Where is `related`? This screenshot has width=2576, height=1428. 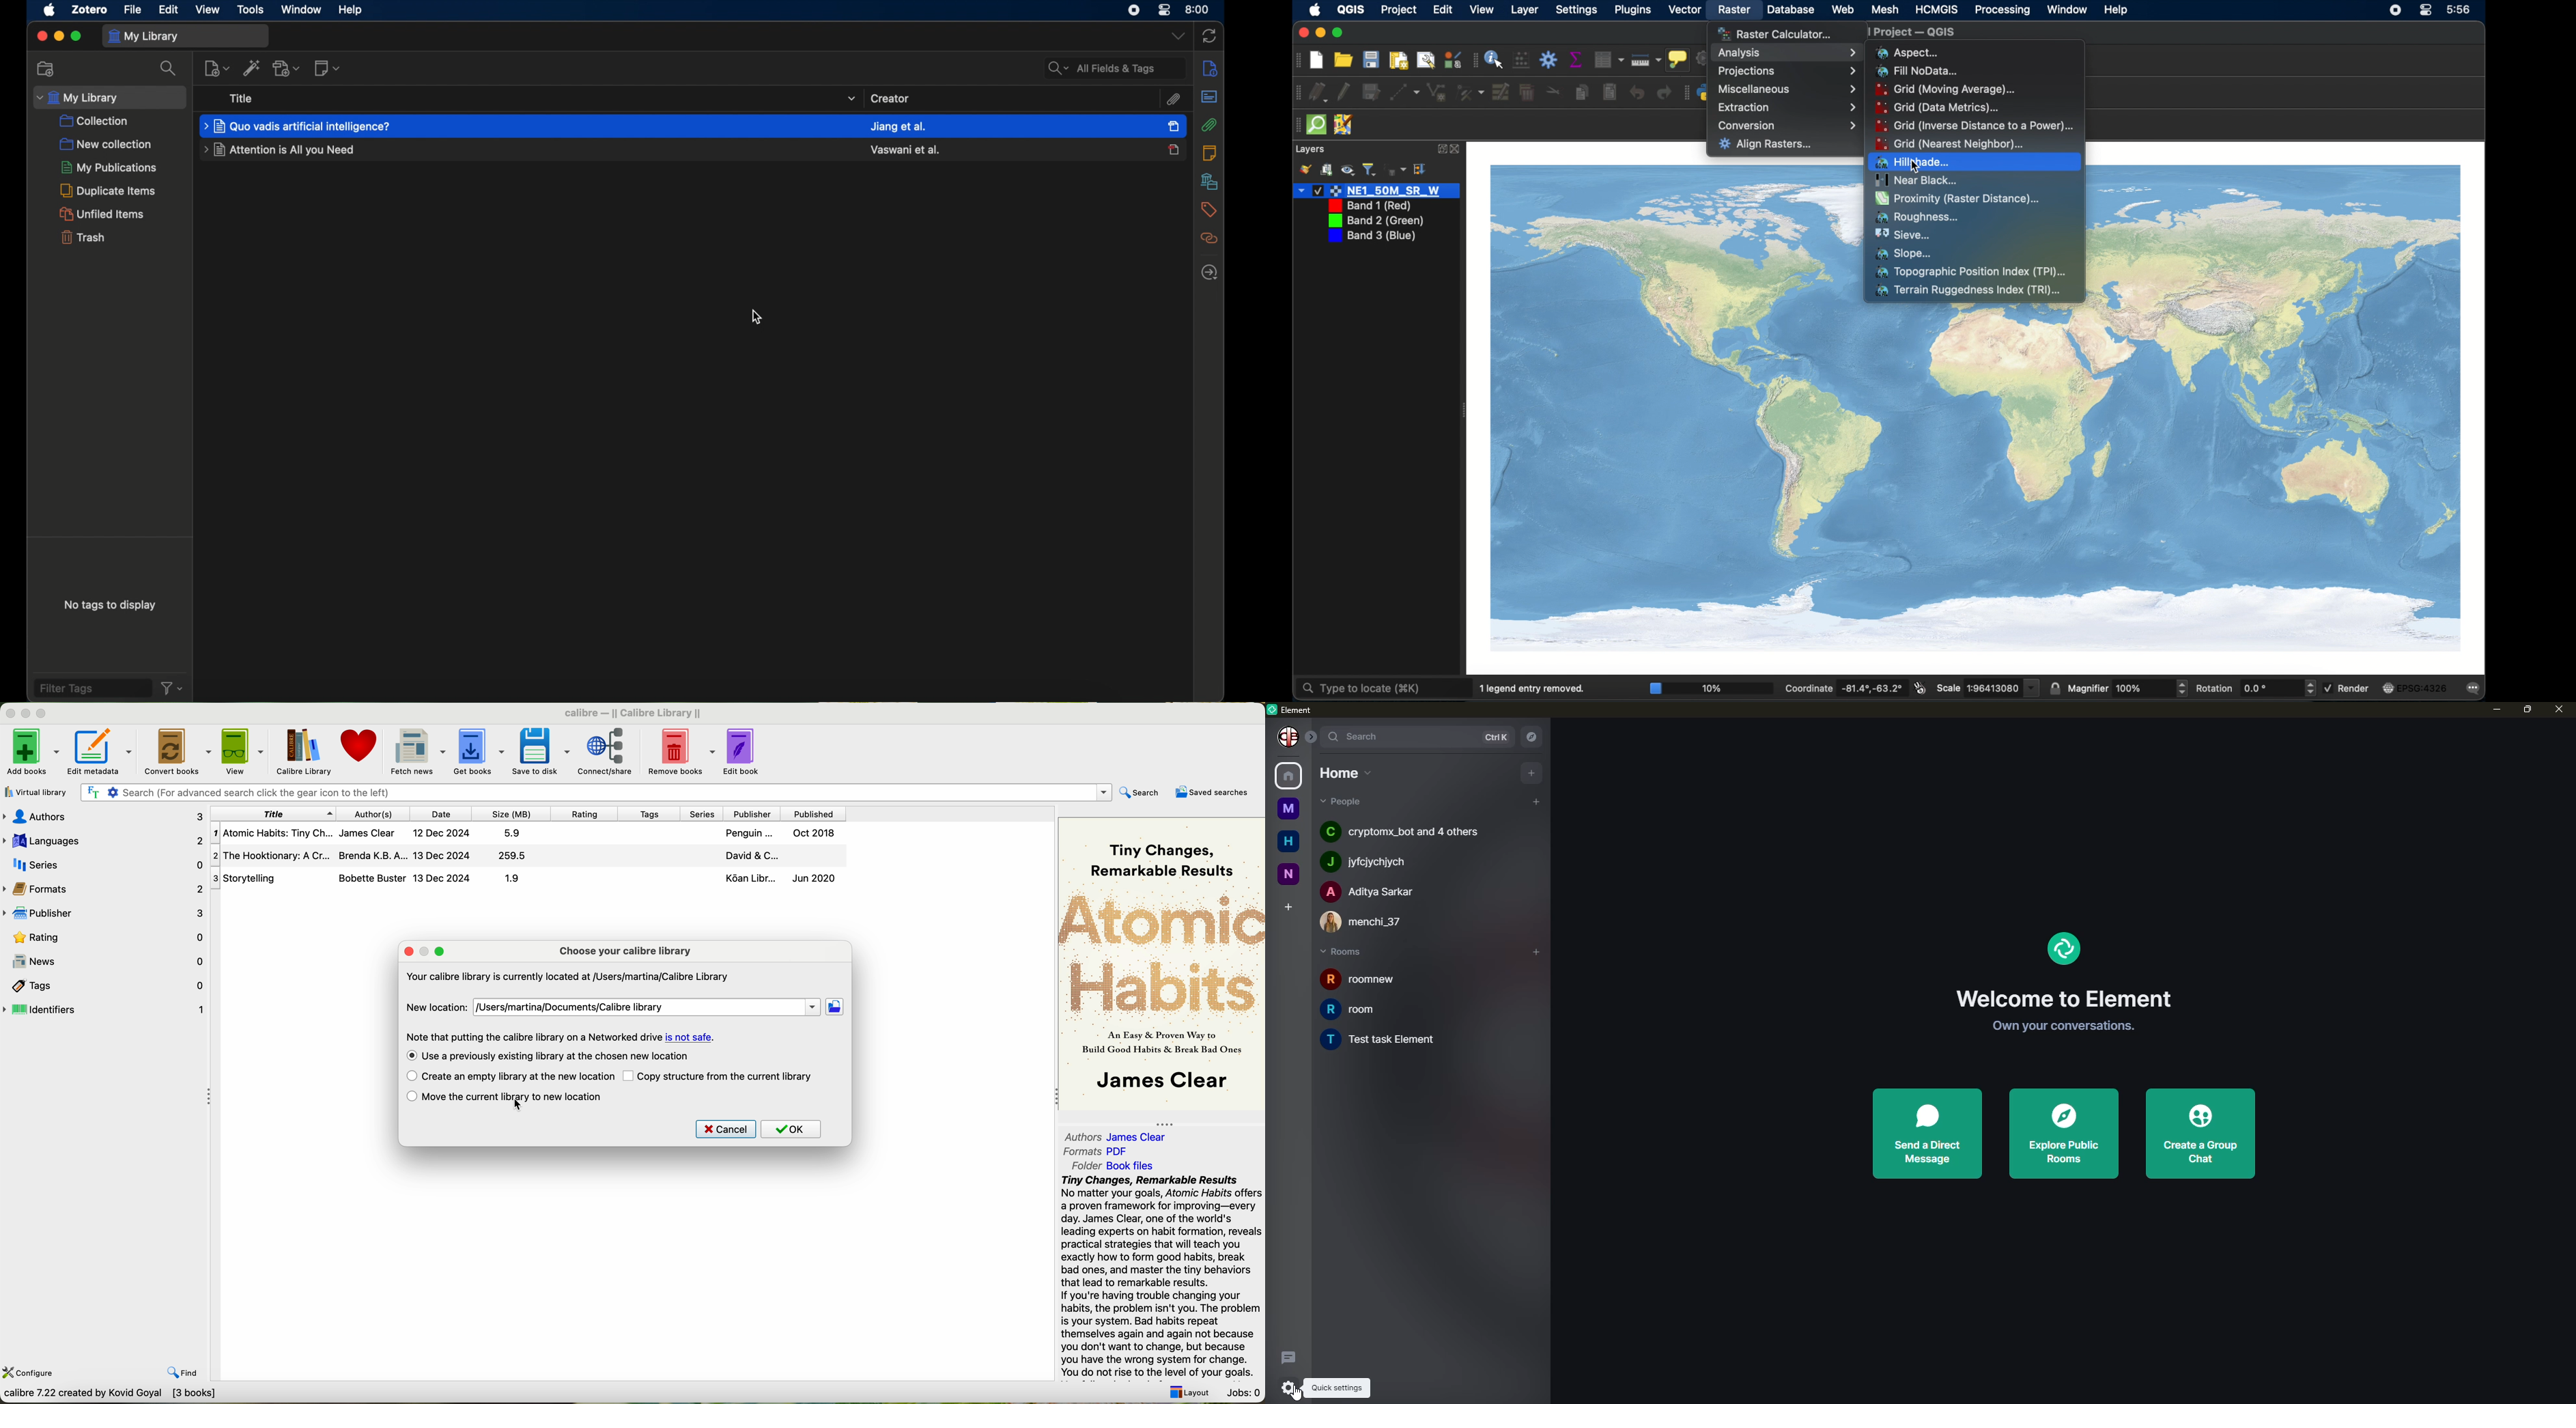
related is located at coordinates (1208, 239).